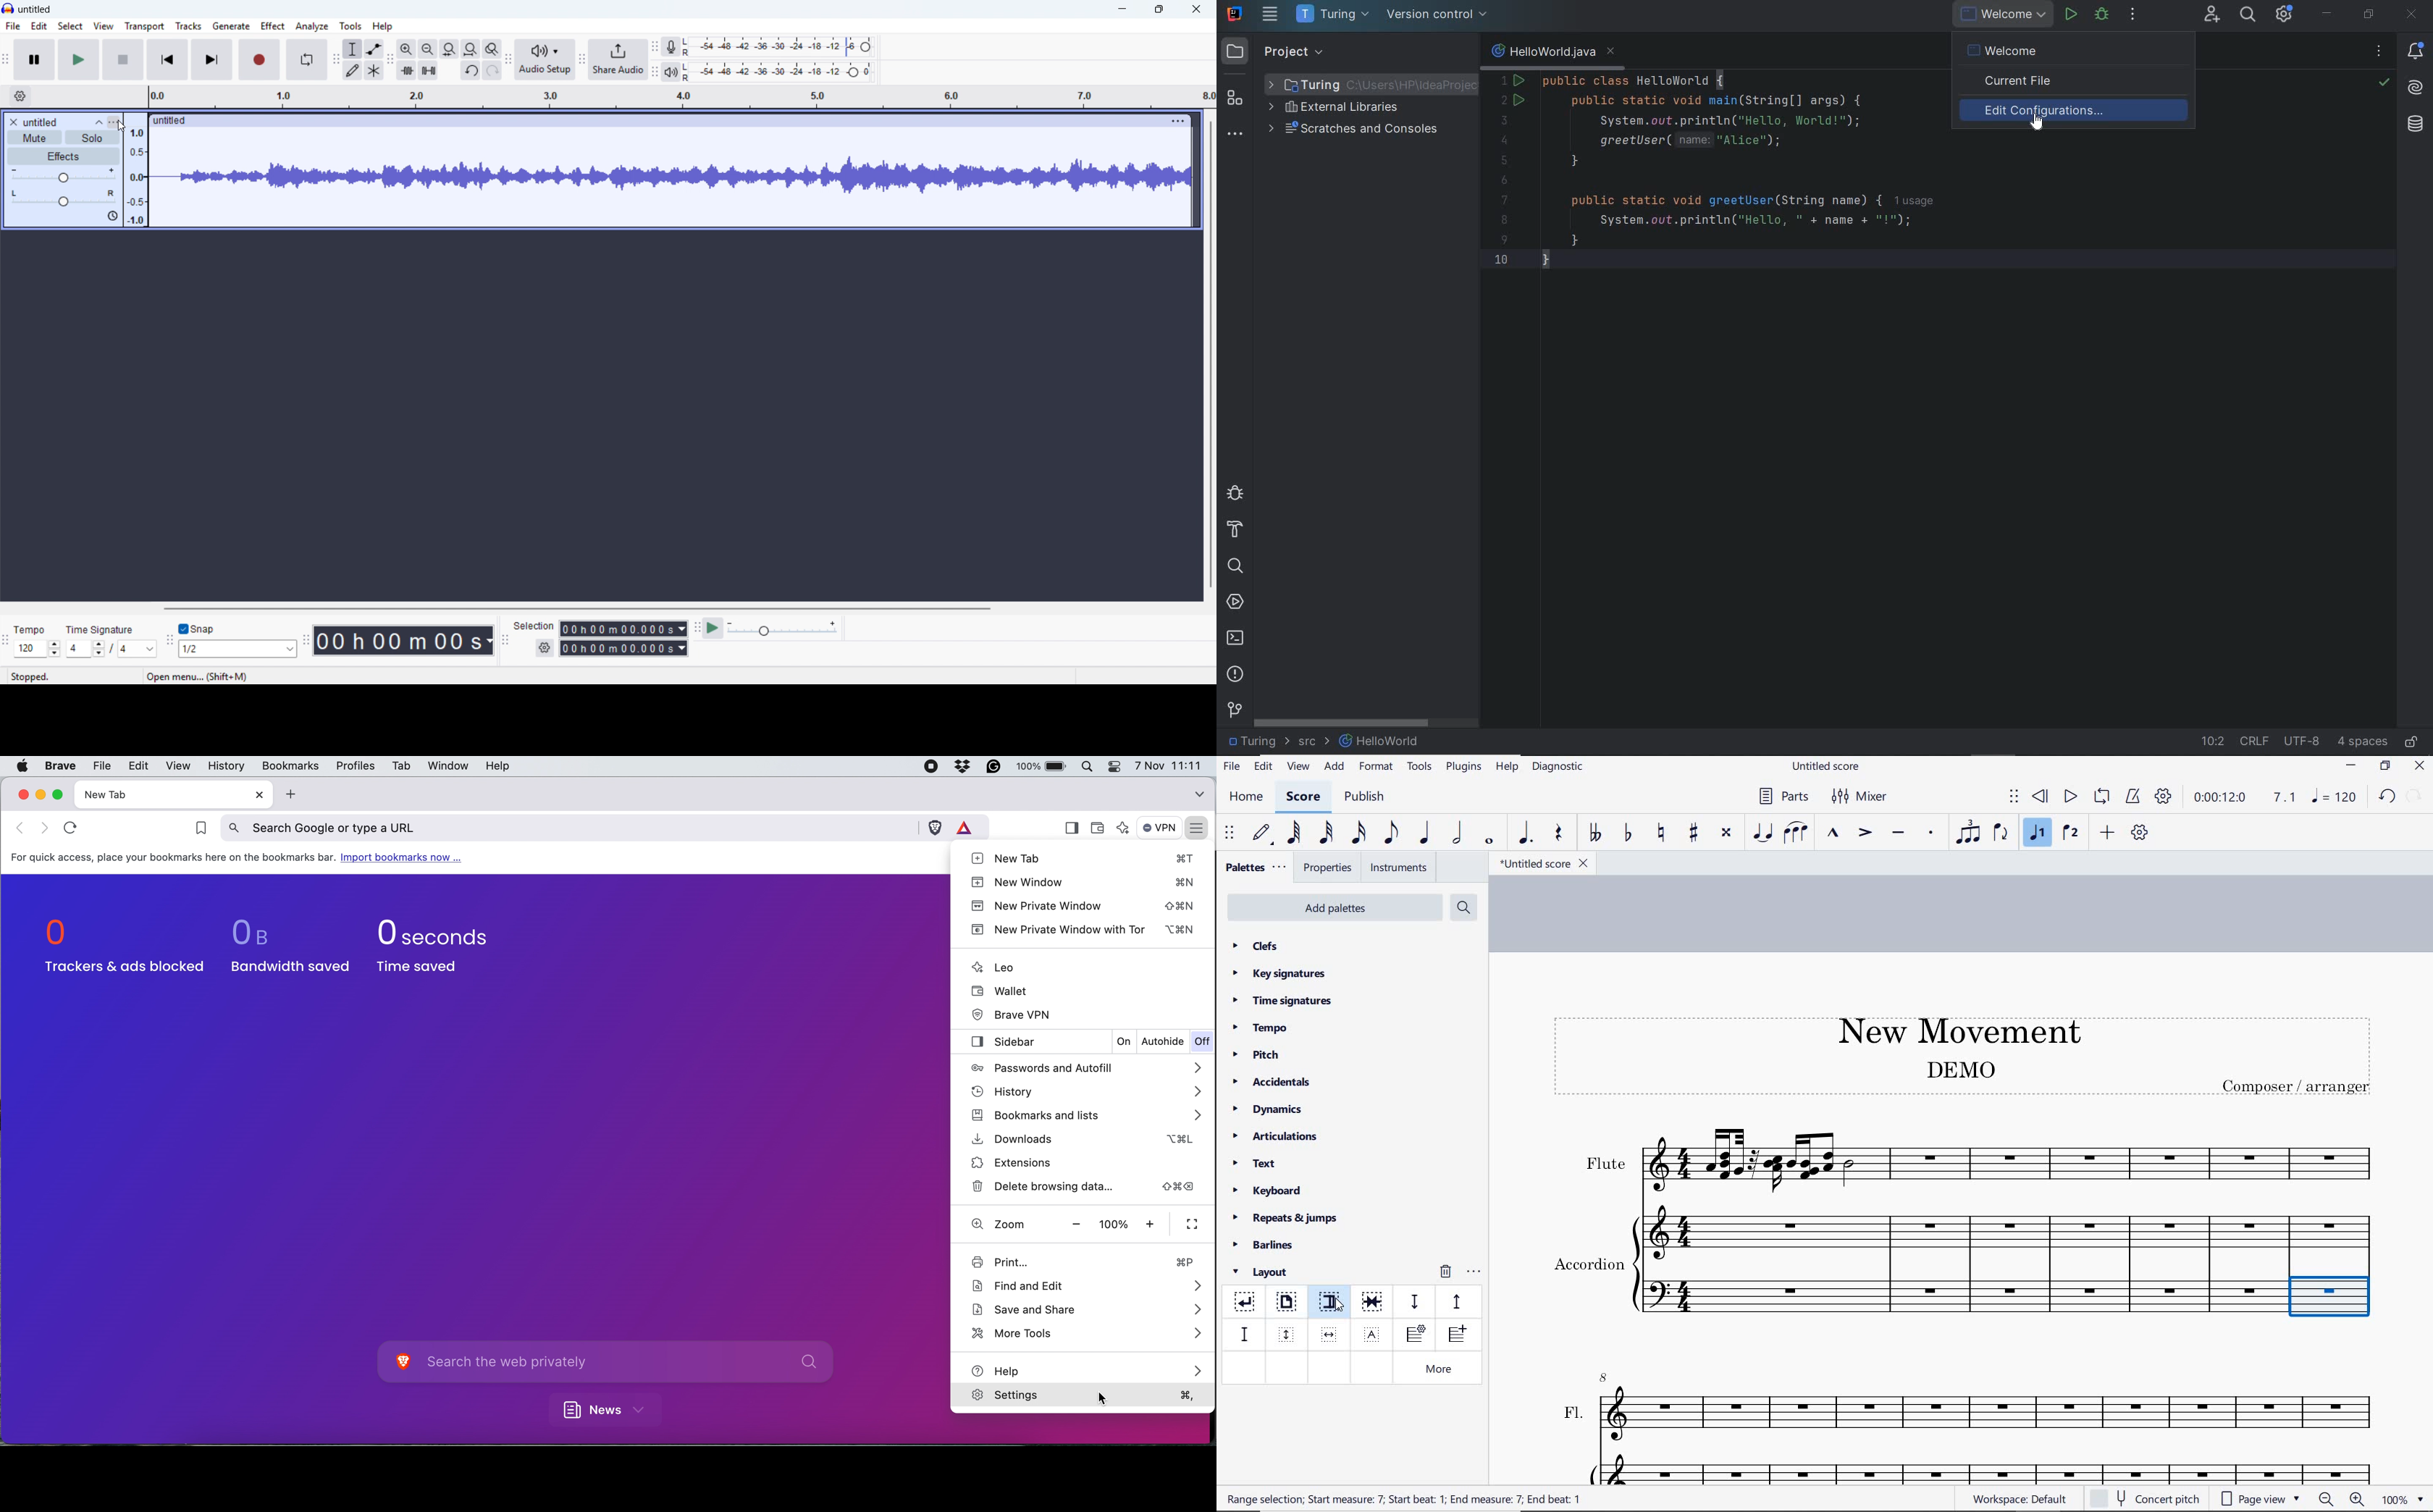 The width and height of the screenshot is (2436, 1512). I want to click on Envelope tool , so click(374, 48).